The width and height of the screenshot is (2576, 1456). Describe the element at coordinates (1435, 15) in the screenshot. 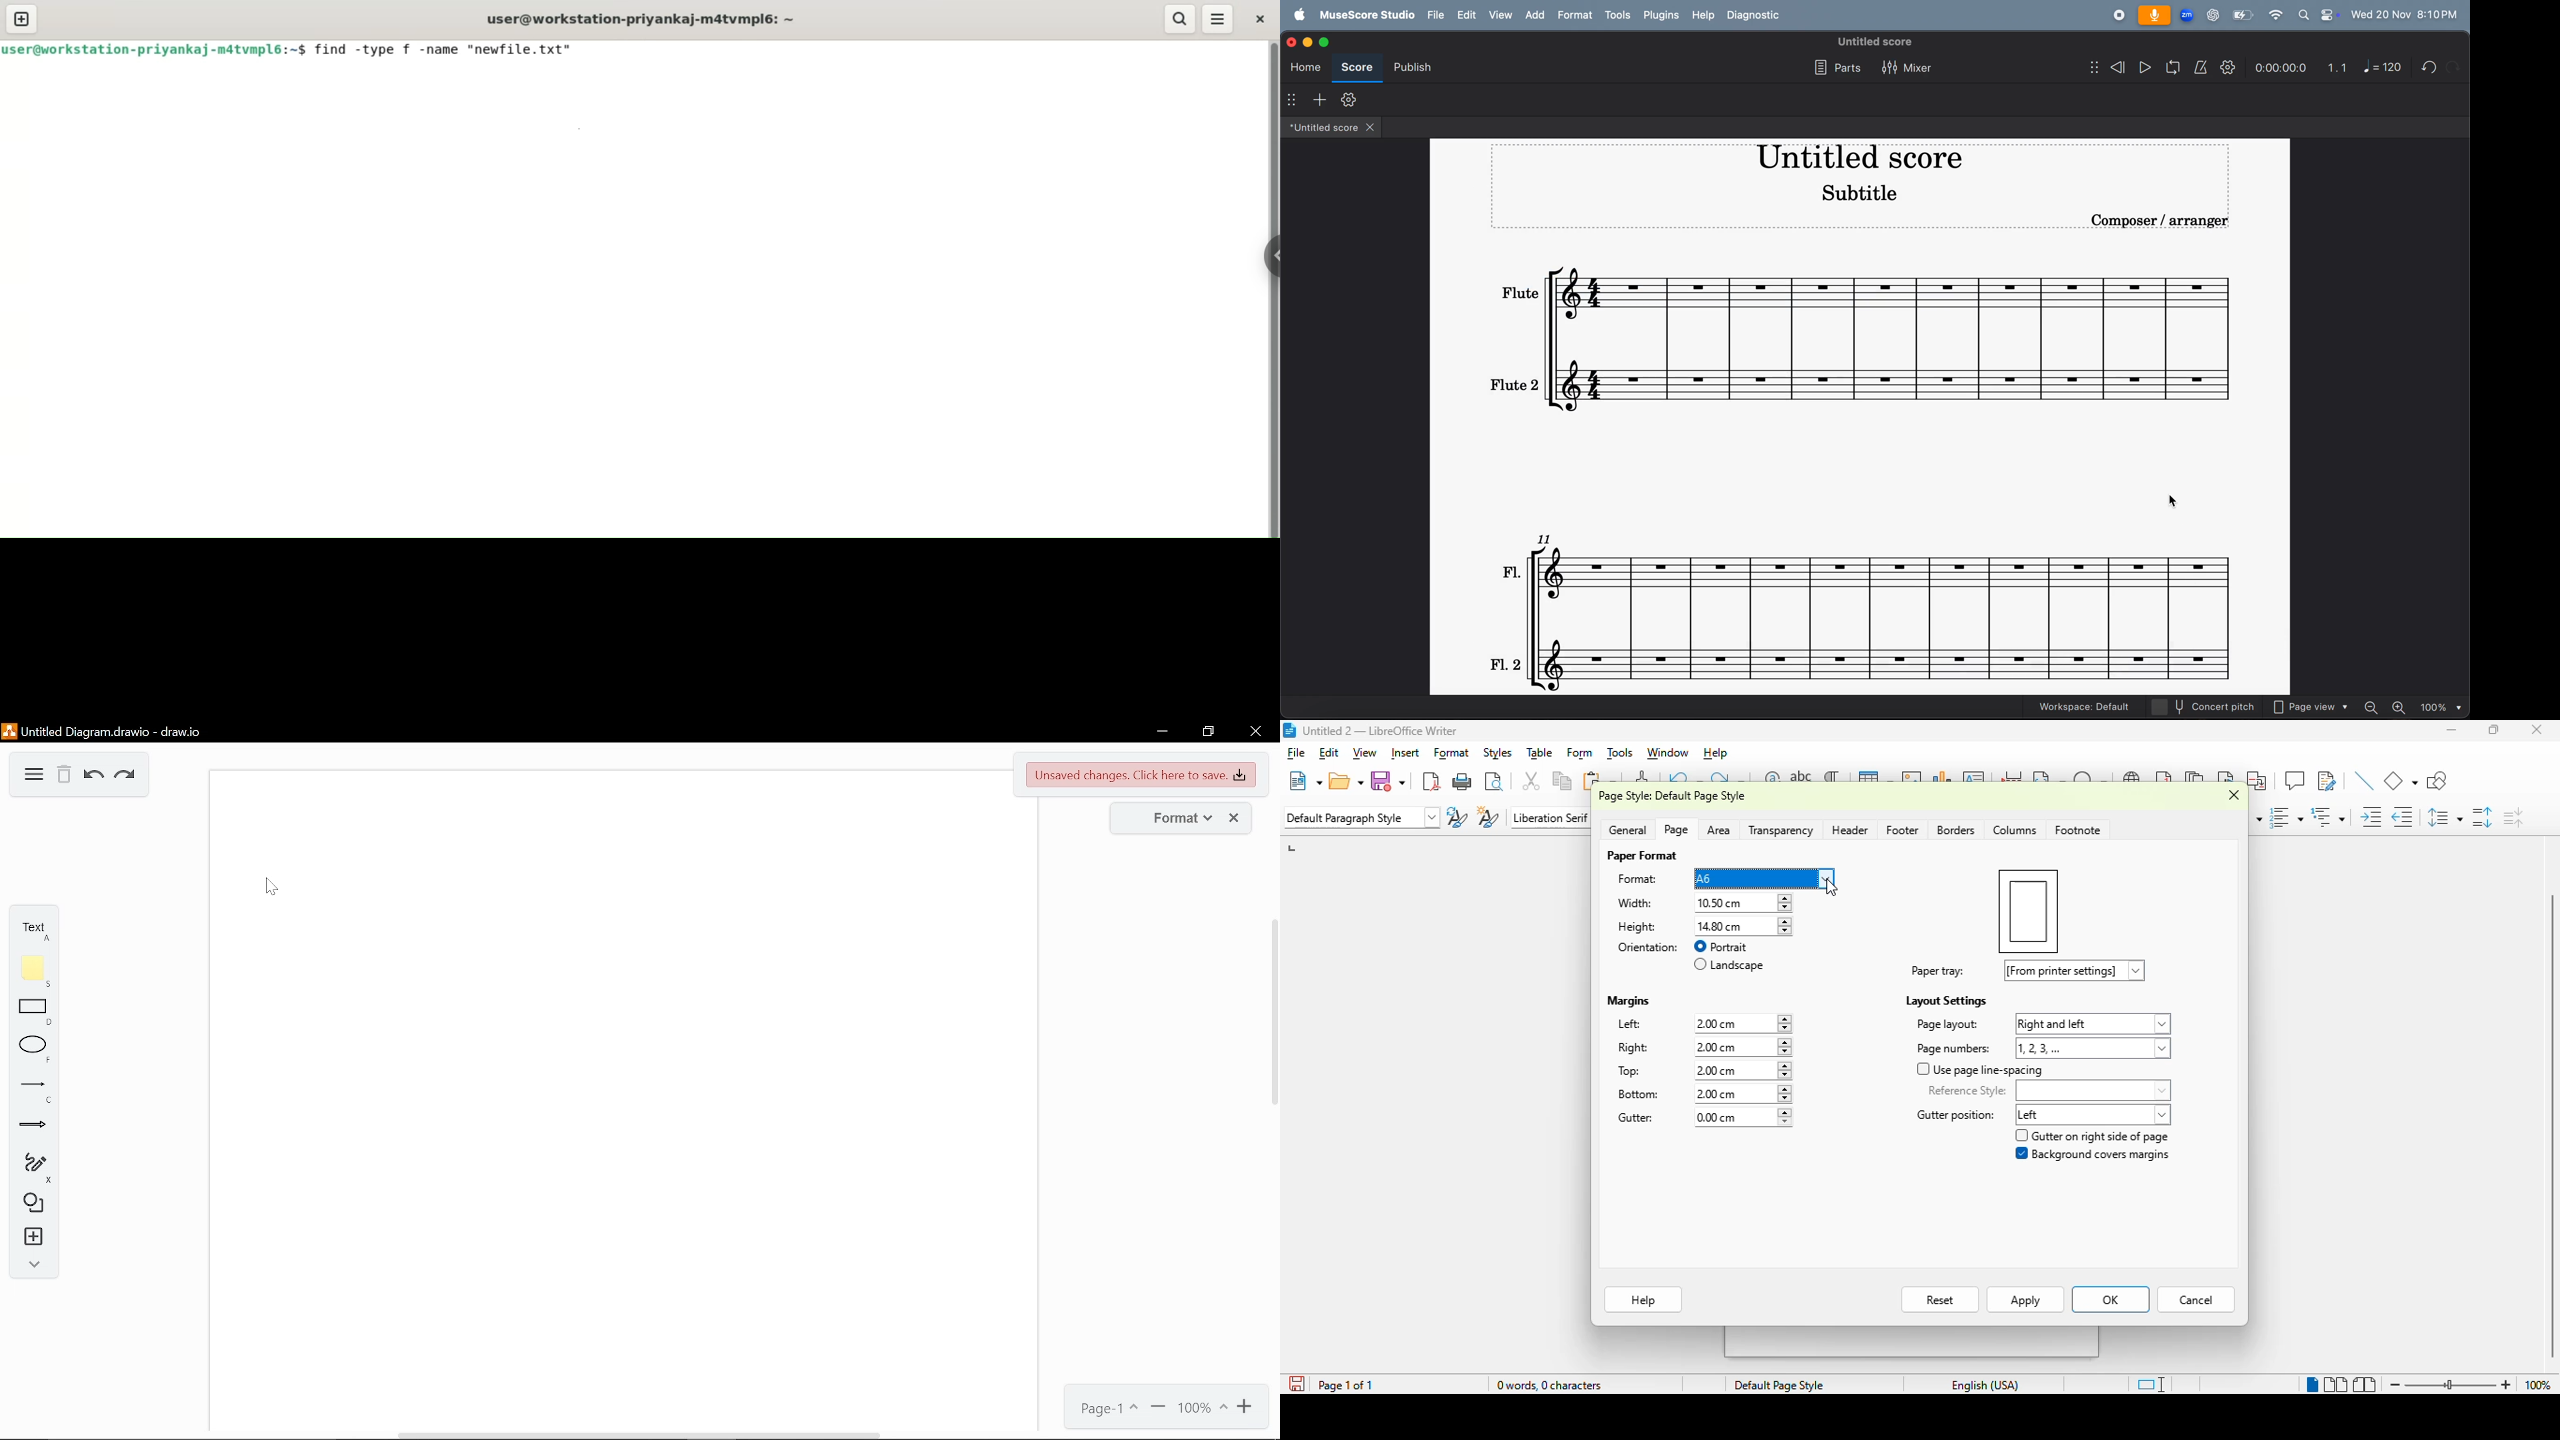

I see `file` at that location.